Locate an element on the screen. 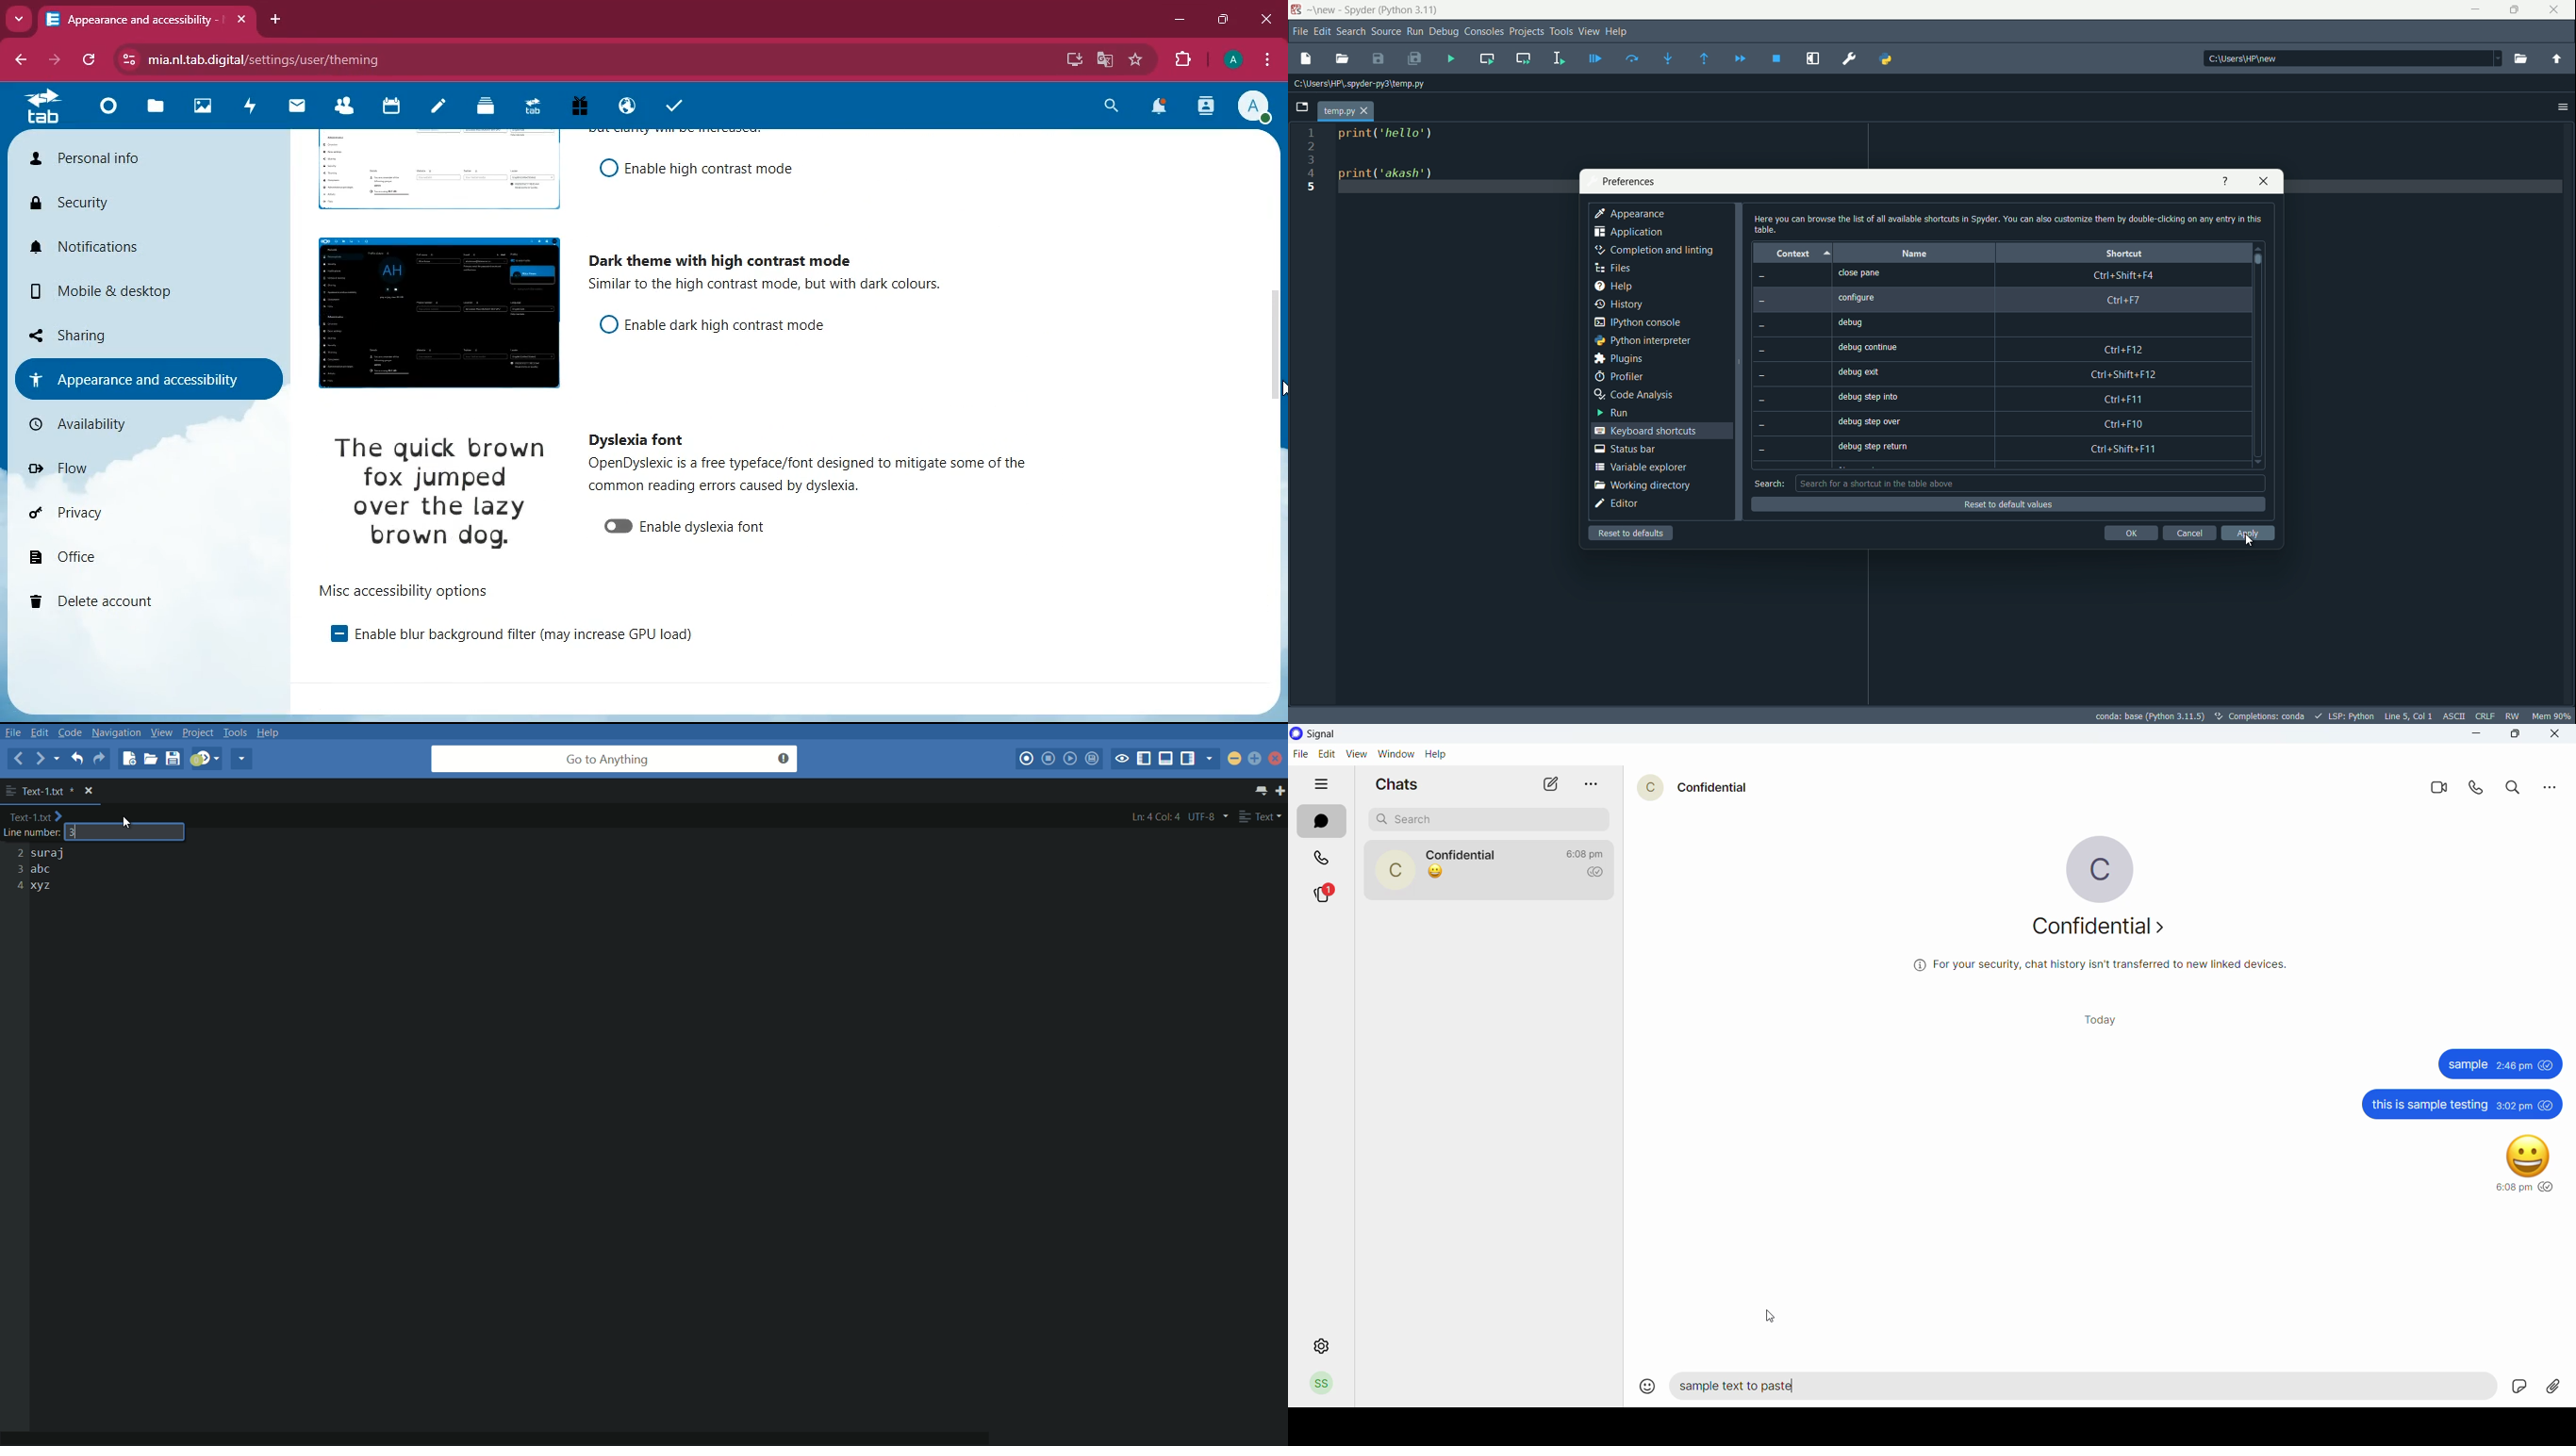 The image size is (2576, 1456). open file is located at coordinates (1342, 60).